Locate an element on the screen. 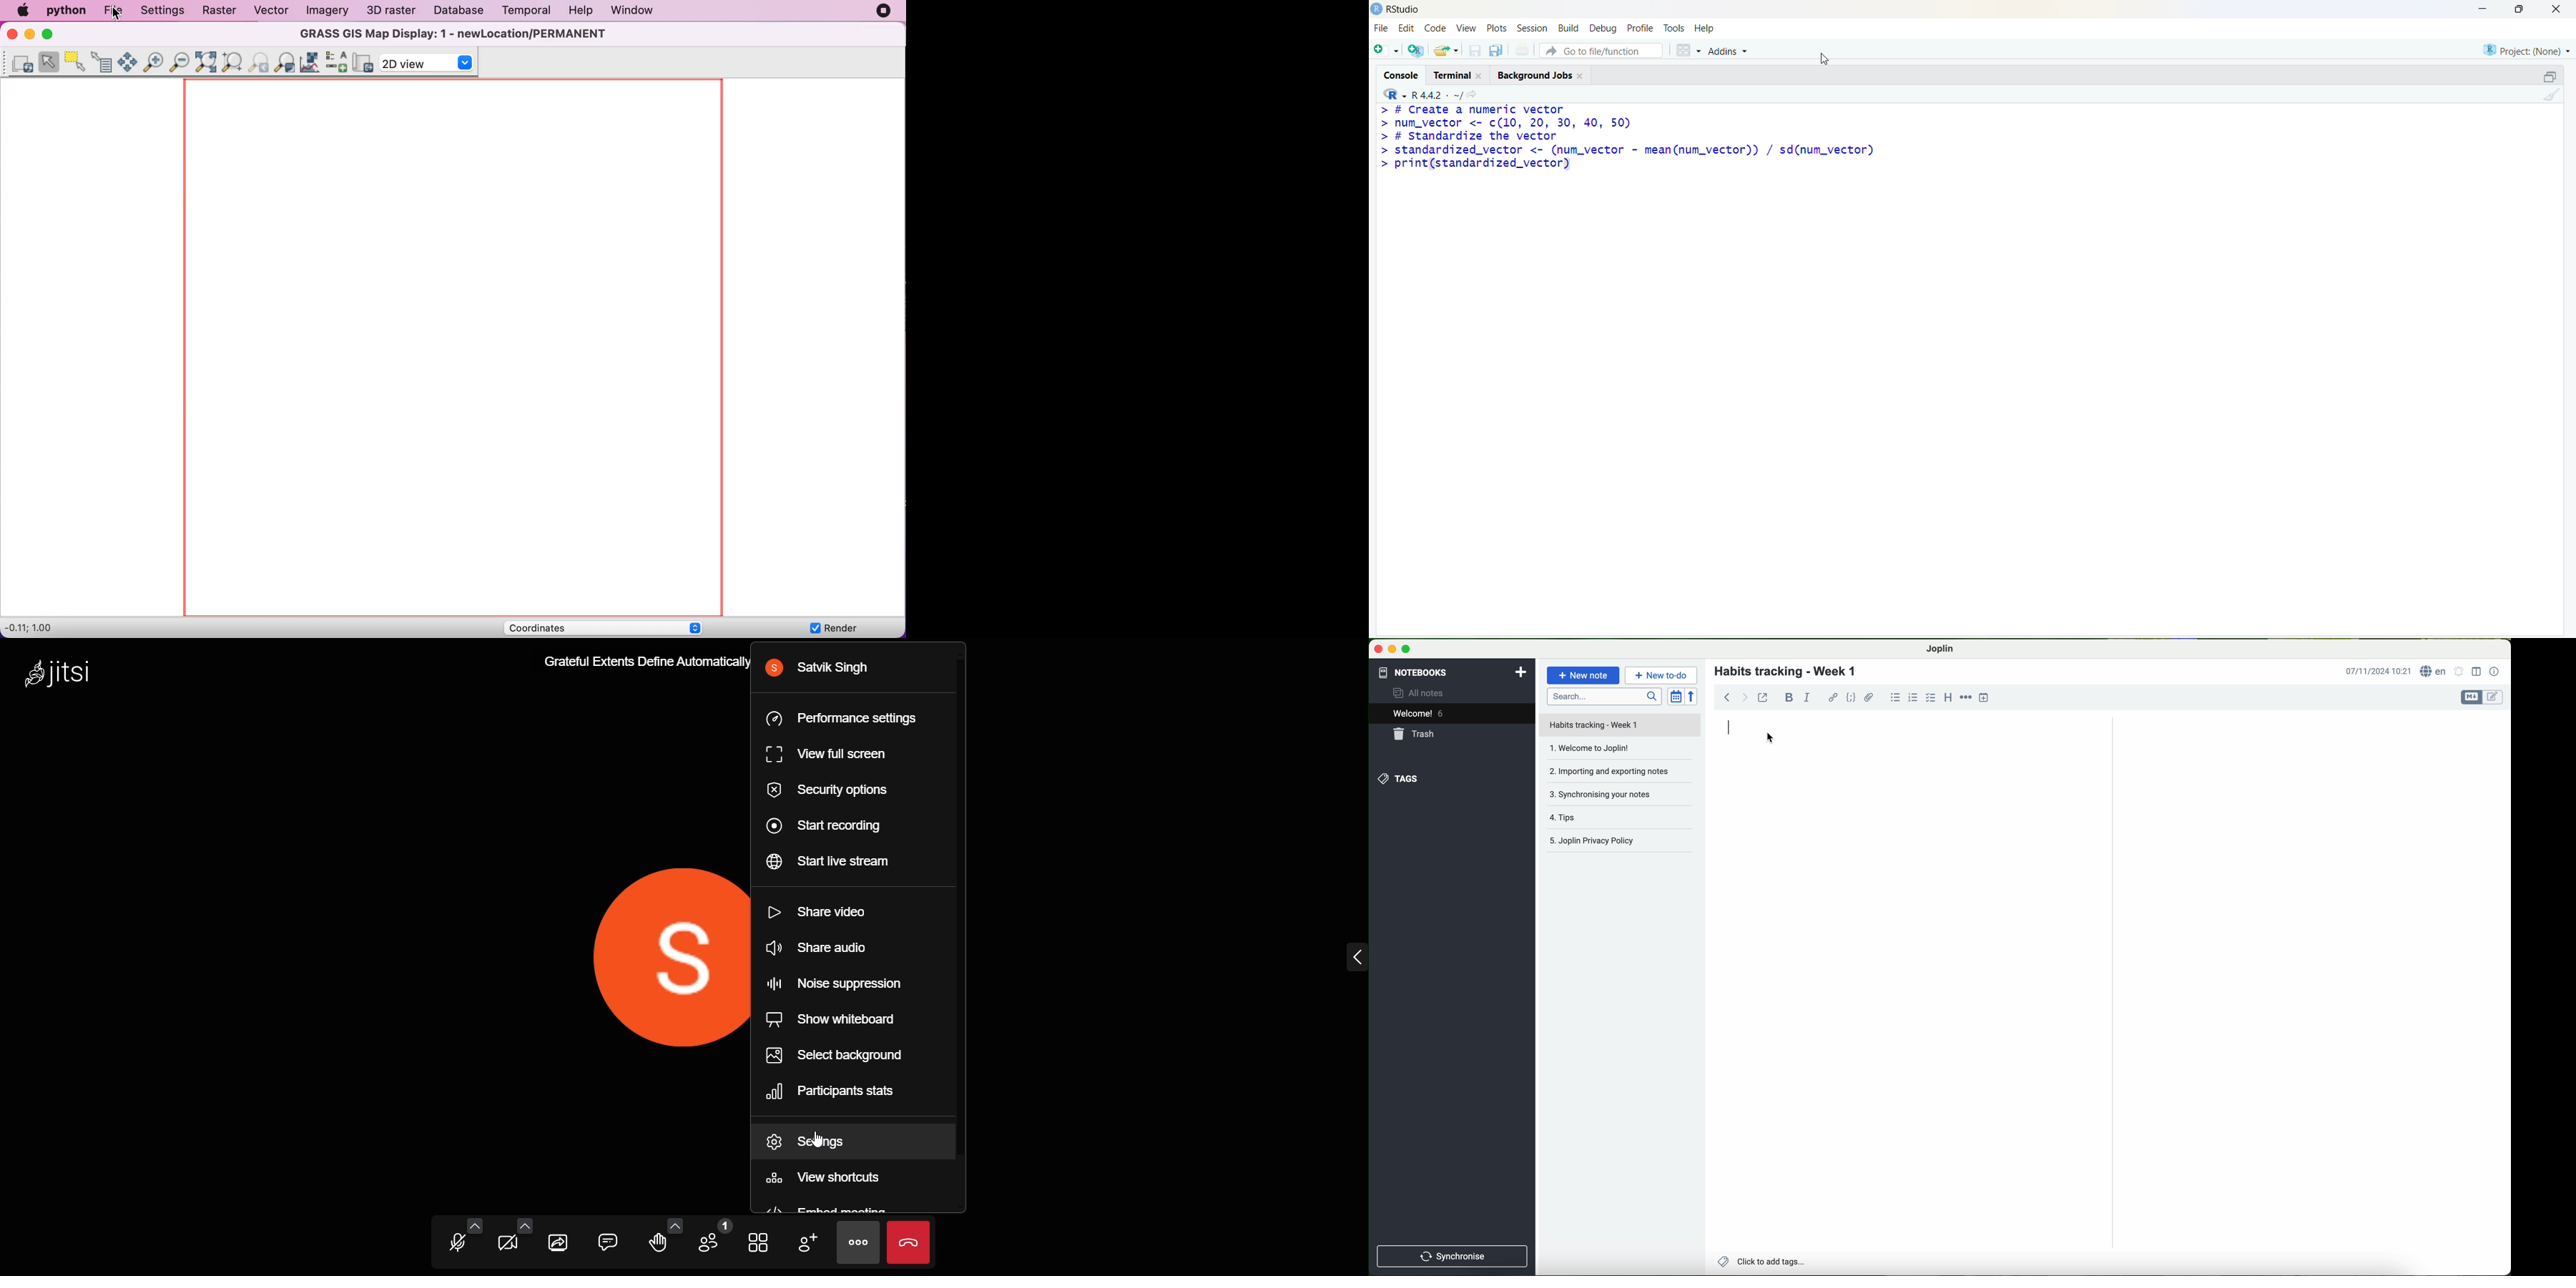  date and hour is located at coordinates (2379, 671).